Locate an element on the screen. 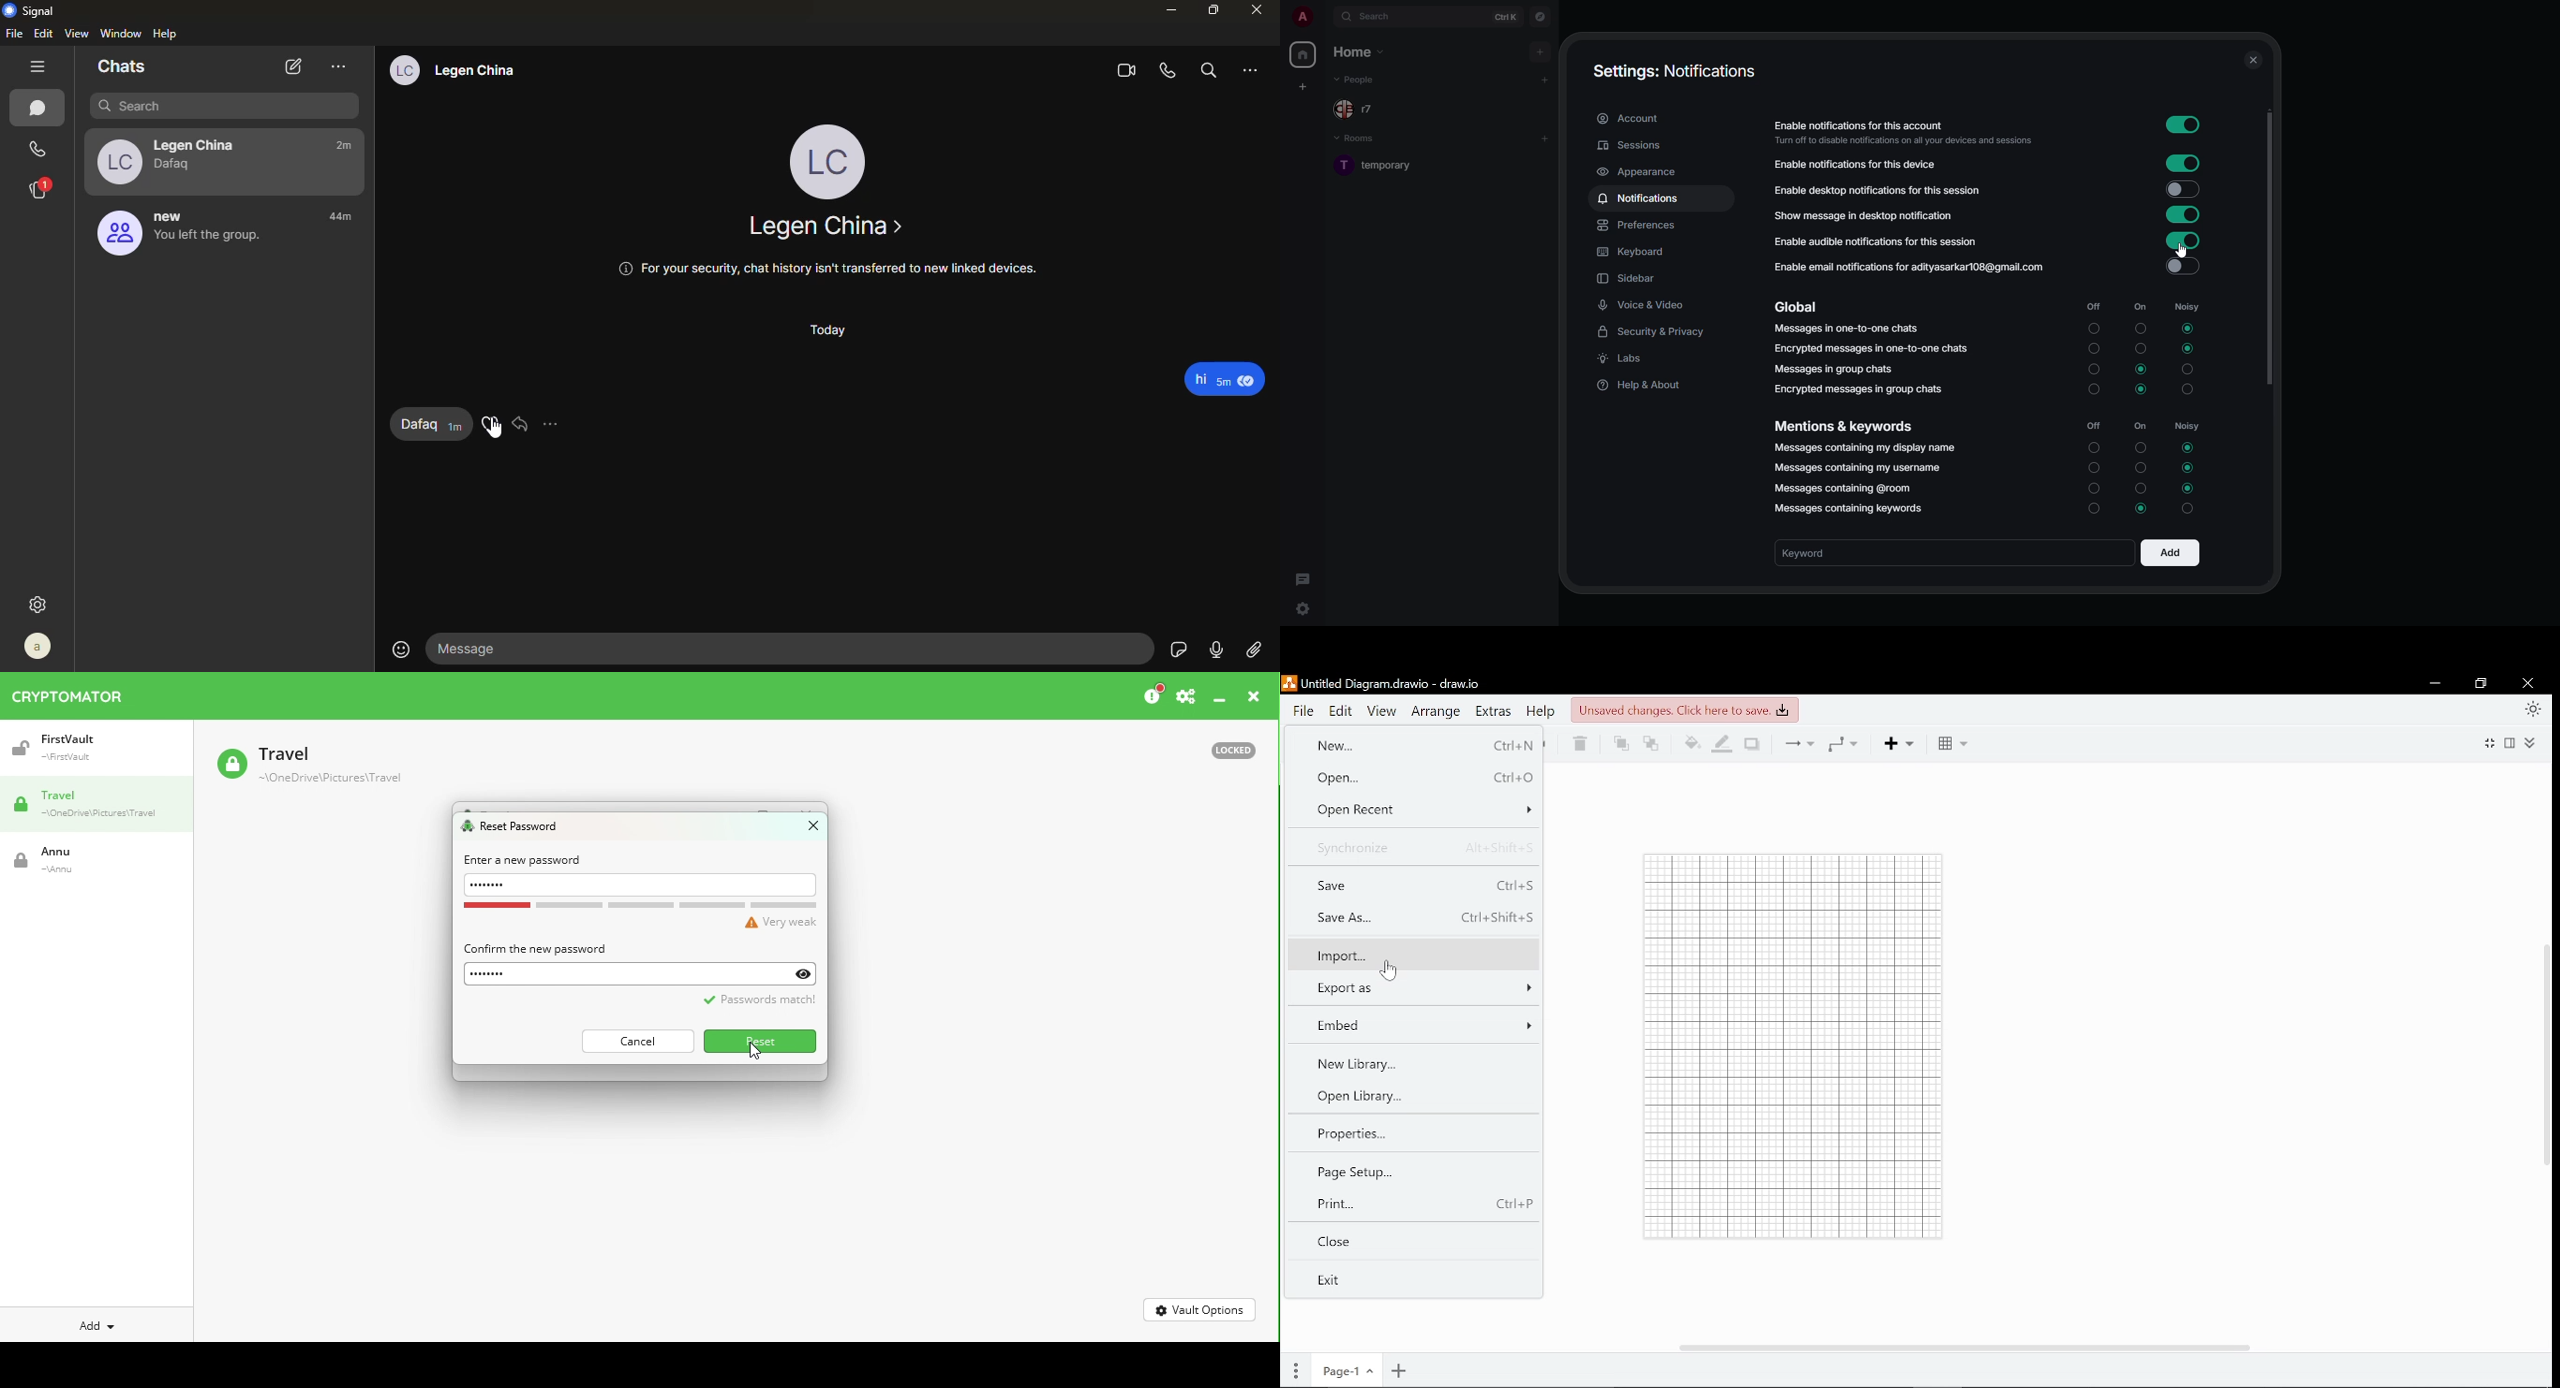 Image resolution: width=2576 pixels, height=1400 pixels. enable audible notifications is located at coordinates (1881, 244).